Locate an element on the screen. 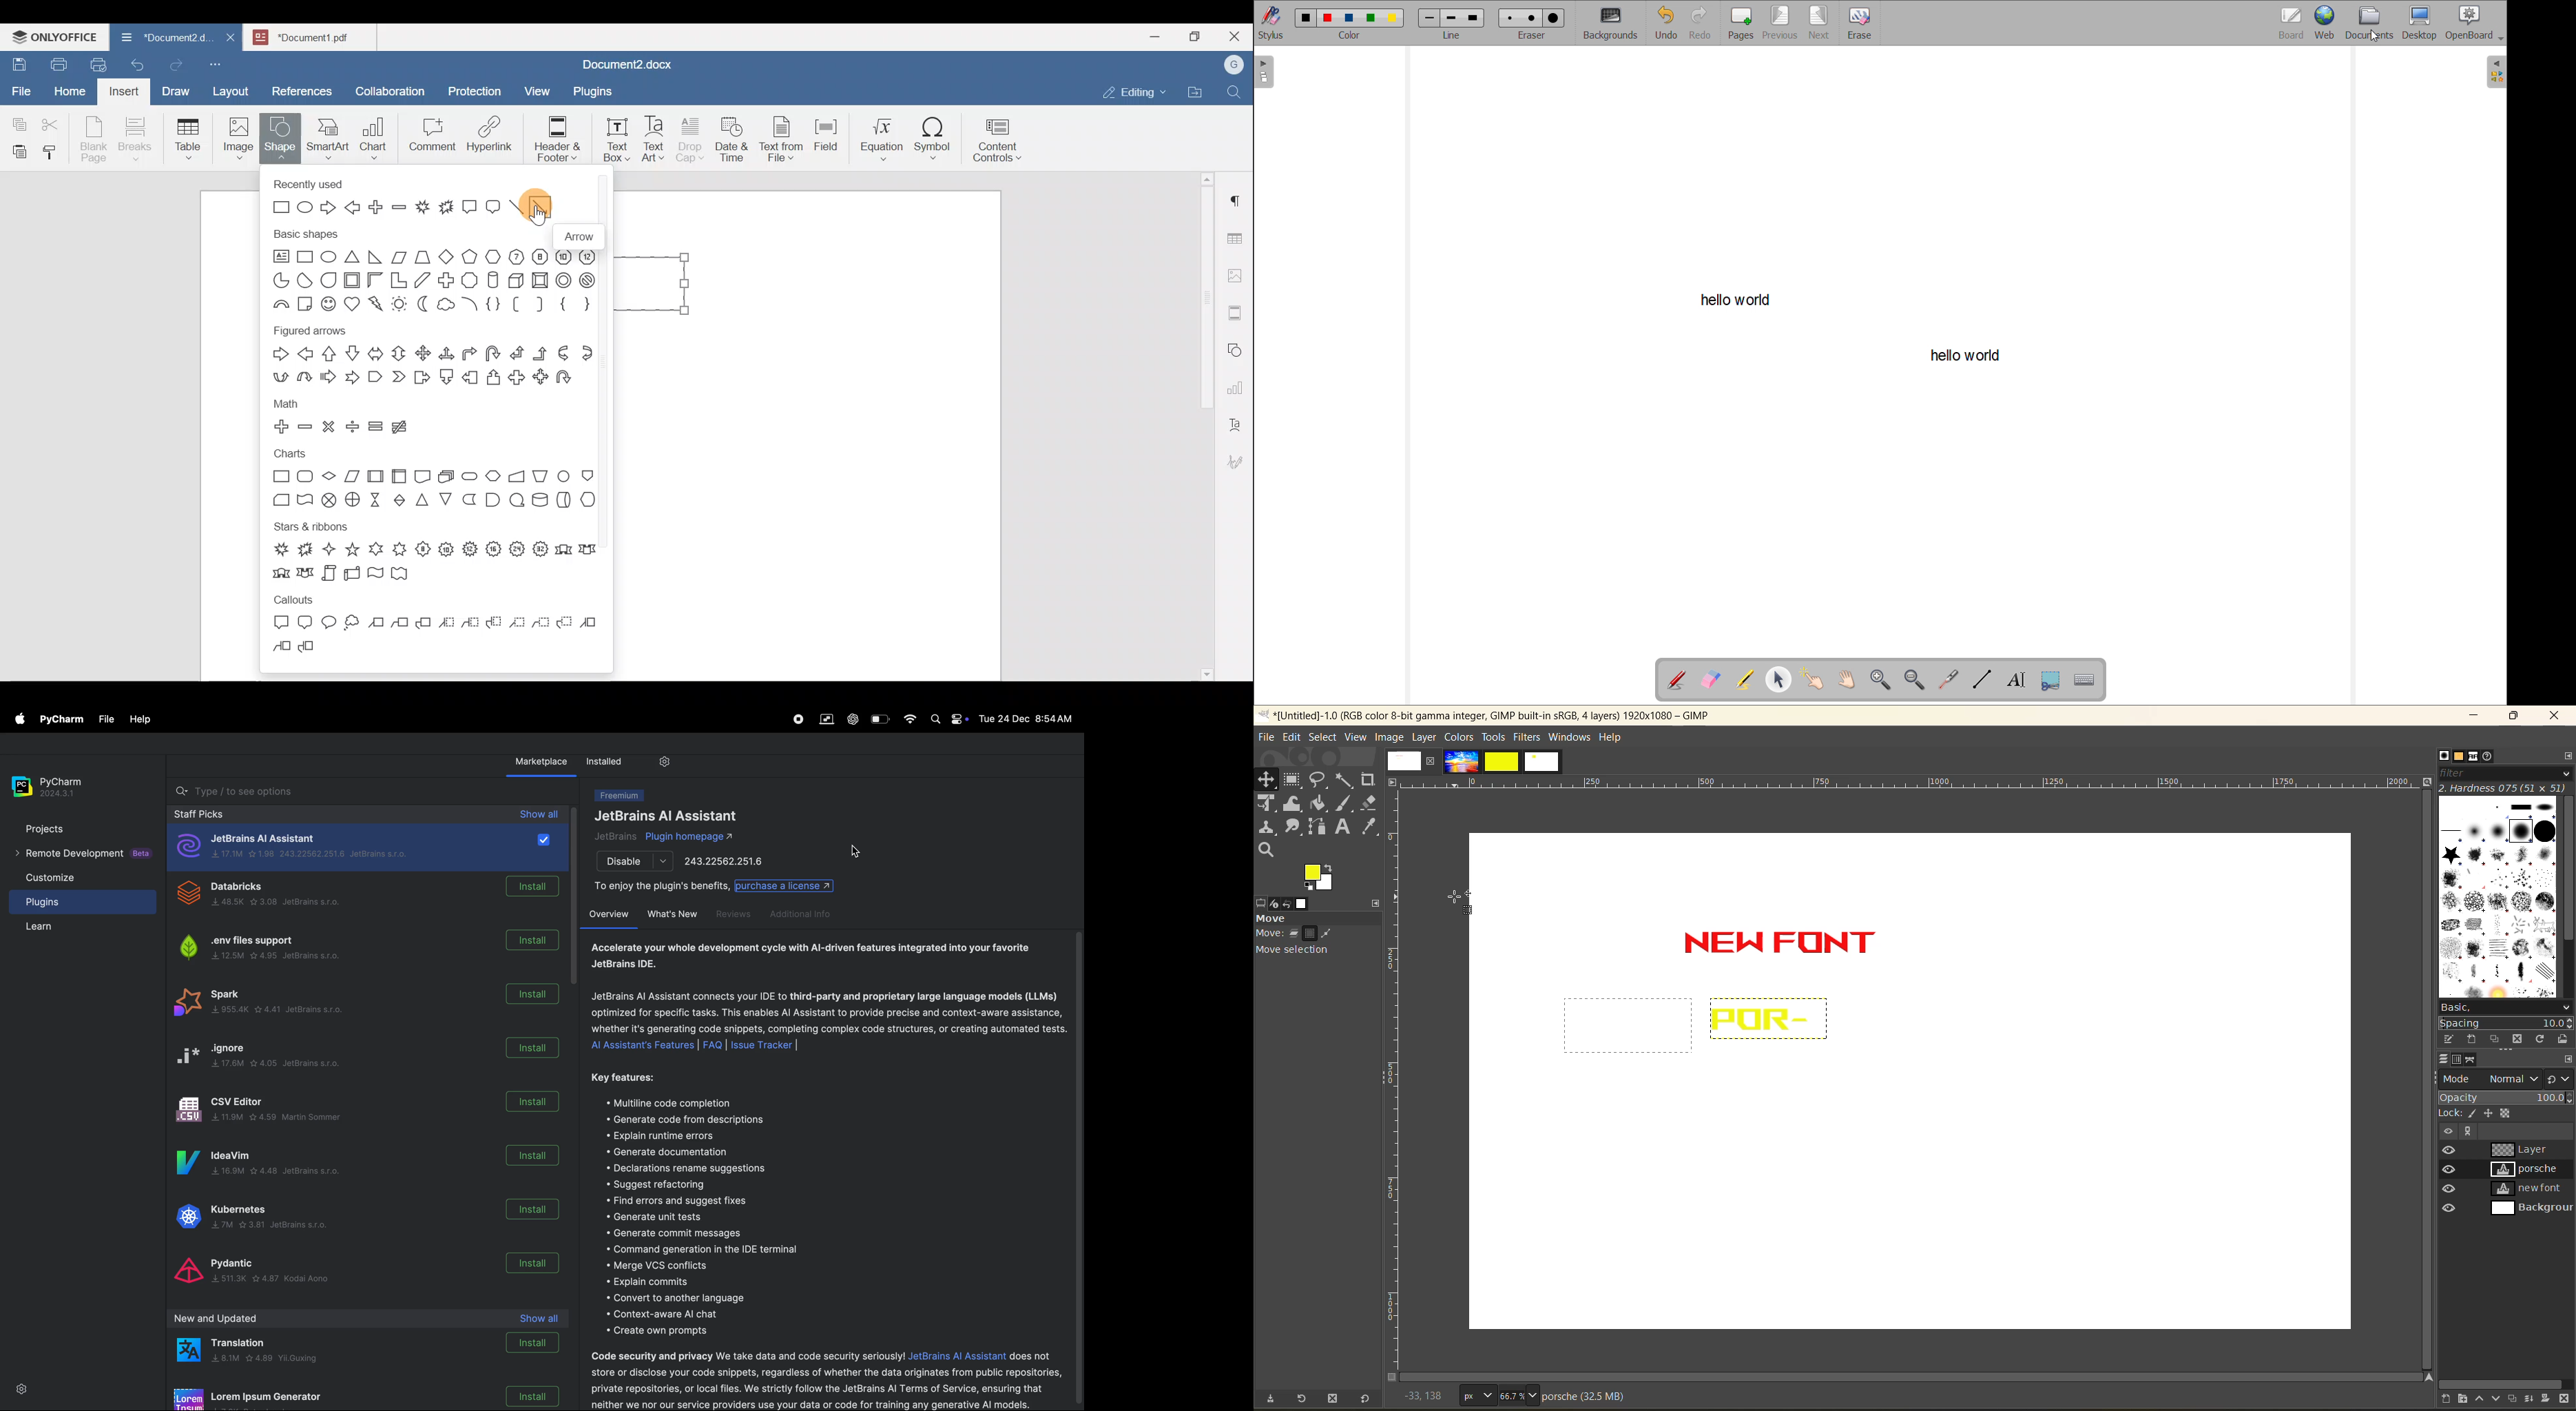 The height and width of the screenshot is (1428, 2576). fuzzy text tool is located at coordinates (1344, 780).